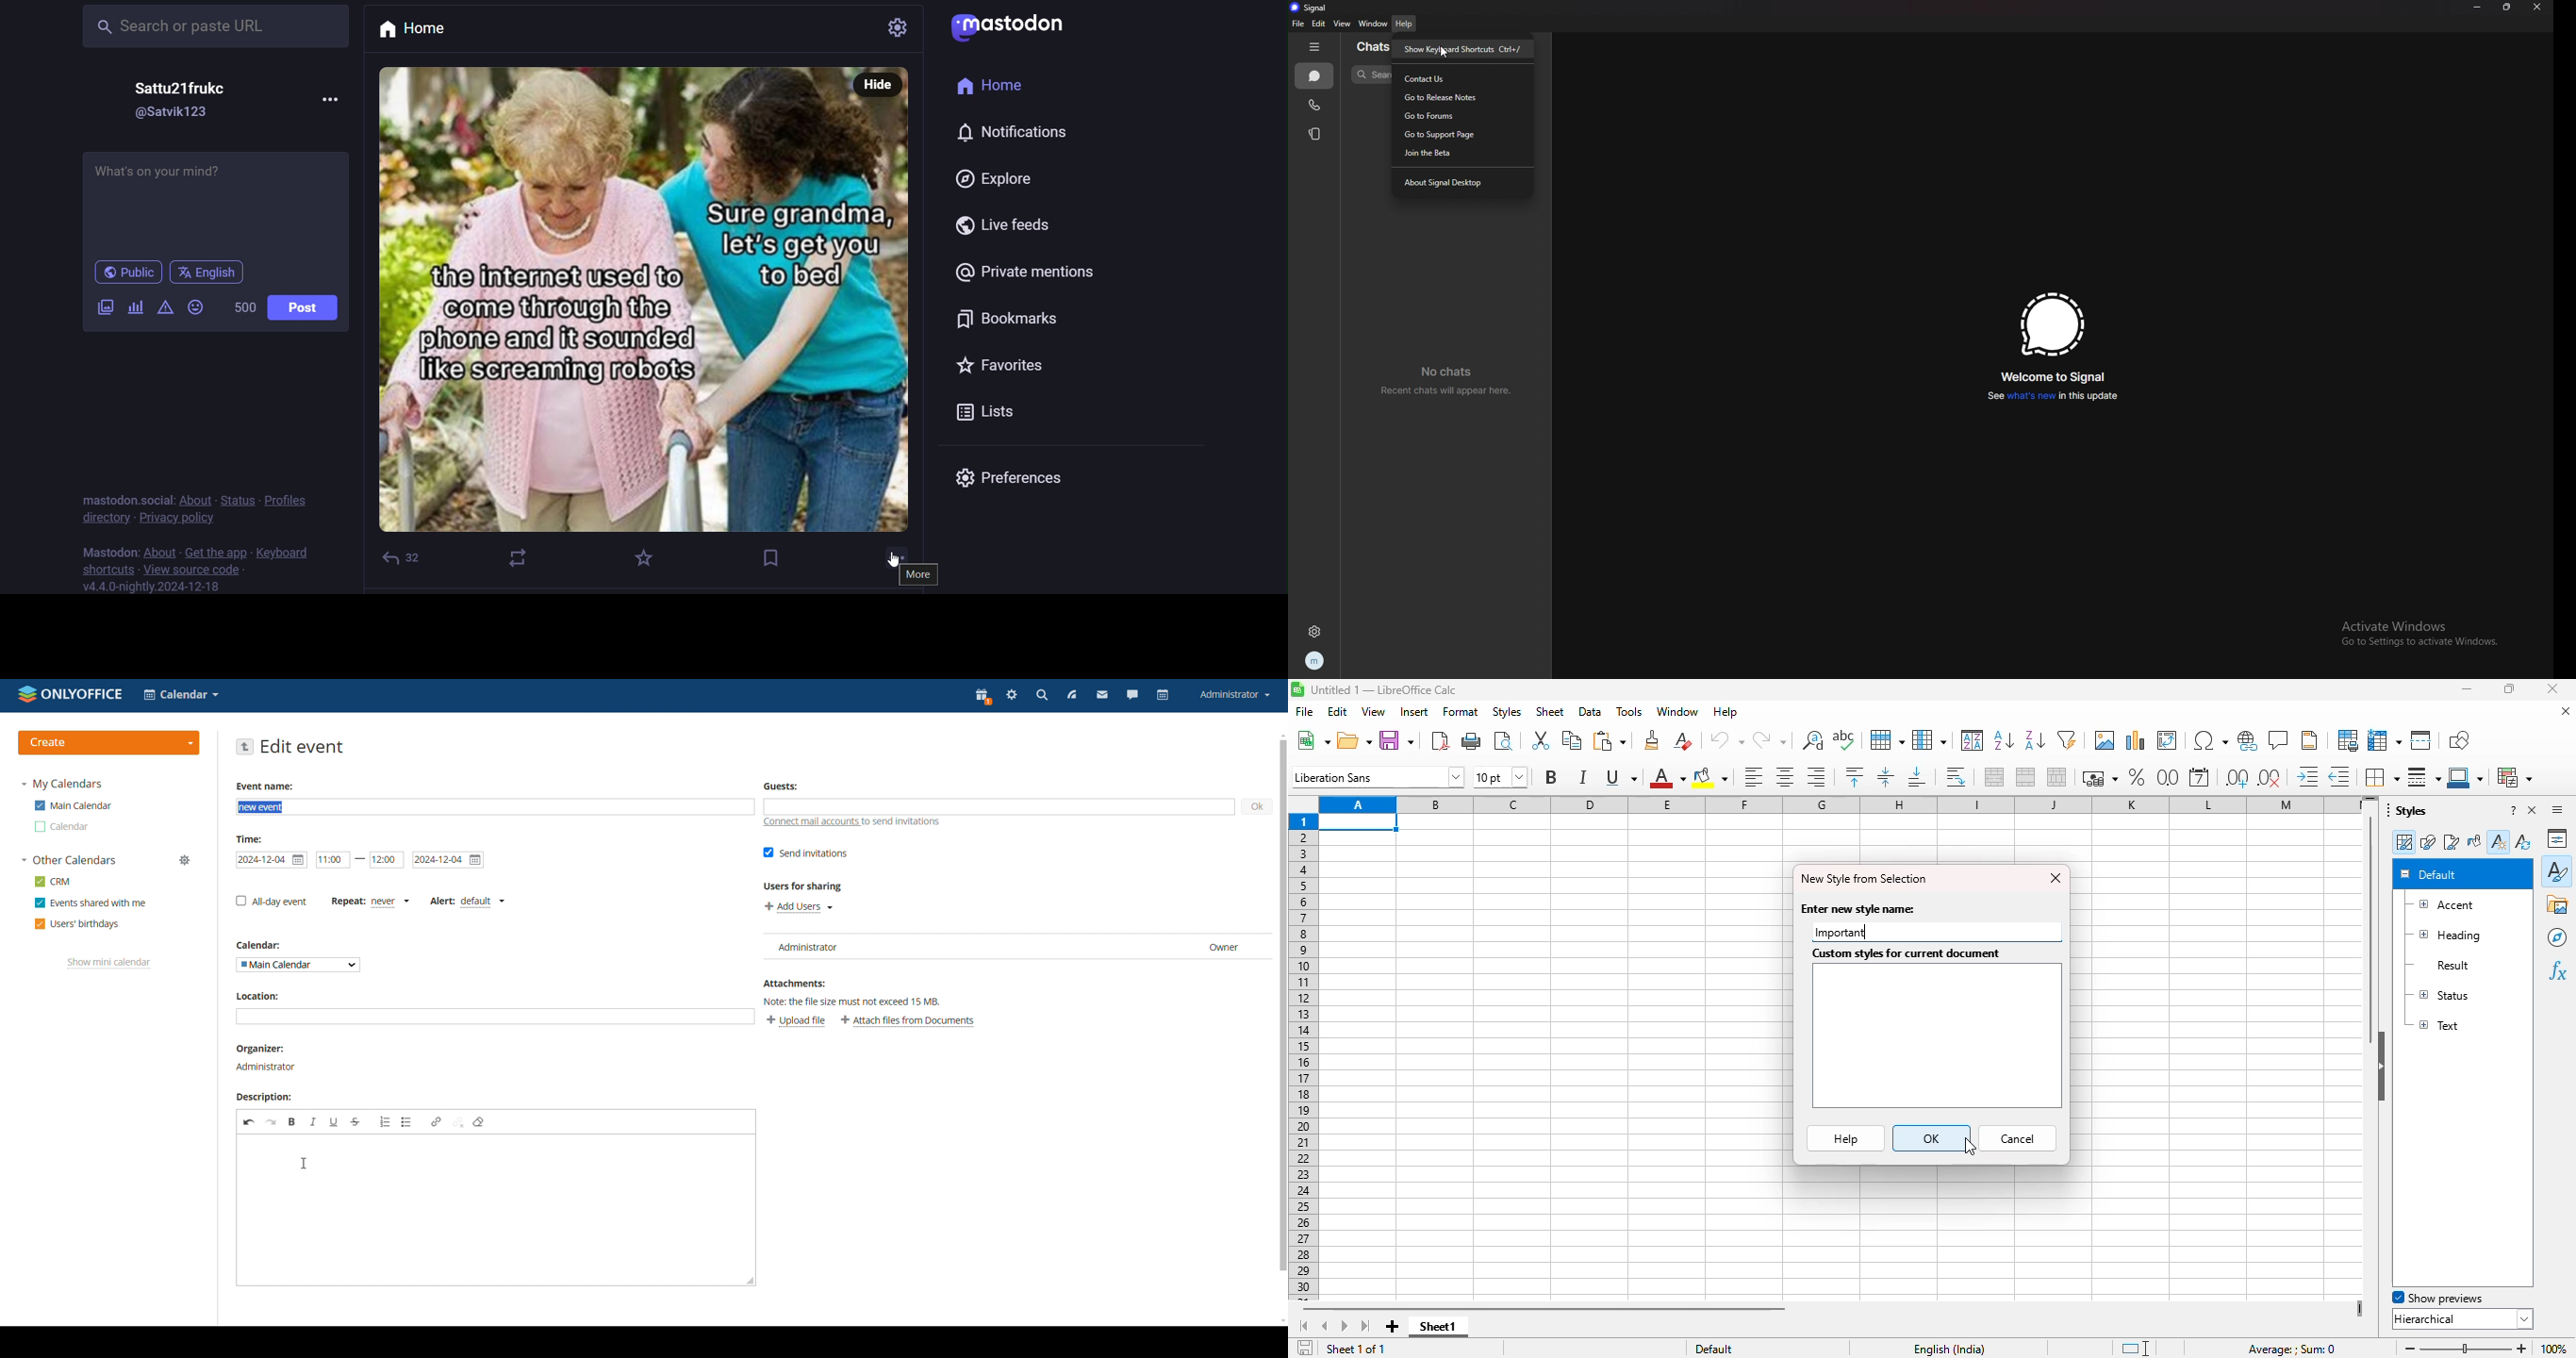 The width and height of the screenshot is (2576, 1372). Describe the element at coordinates (876, 85) in the screenshot. I see `hide` at that location.